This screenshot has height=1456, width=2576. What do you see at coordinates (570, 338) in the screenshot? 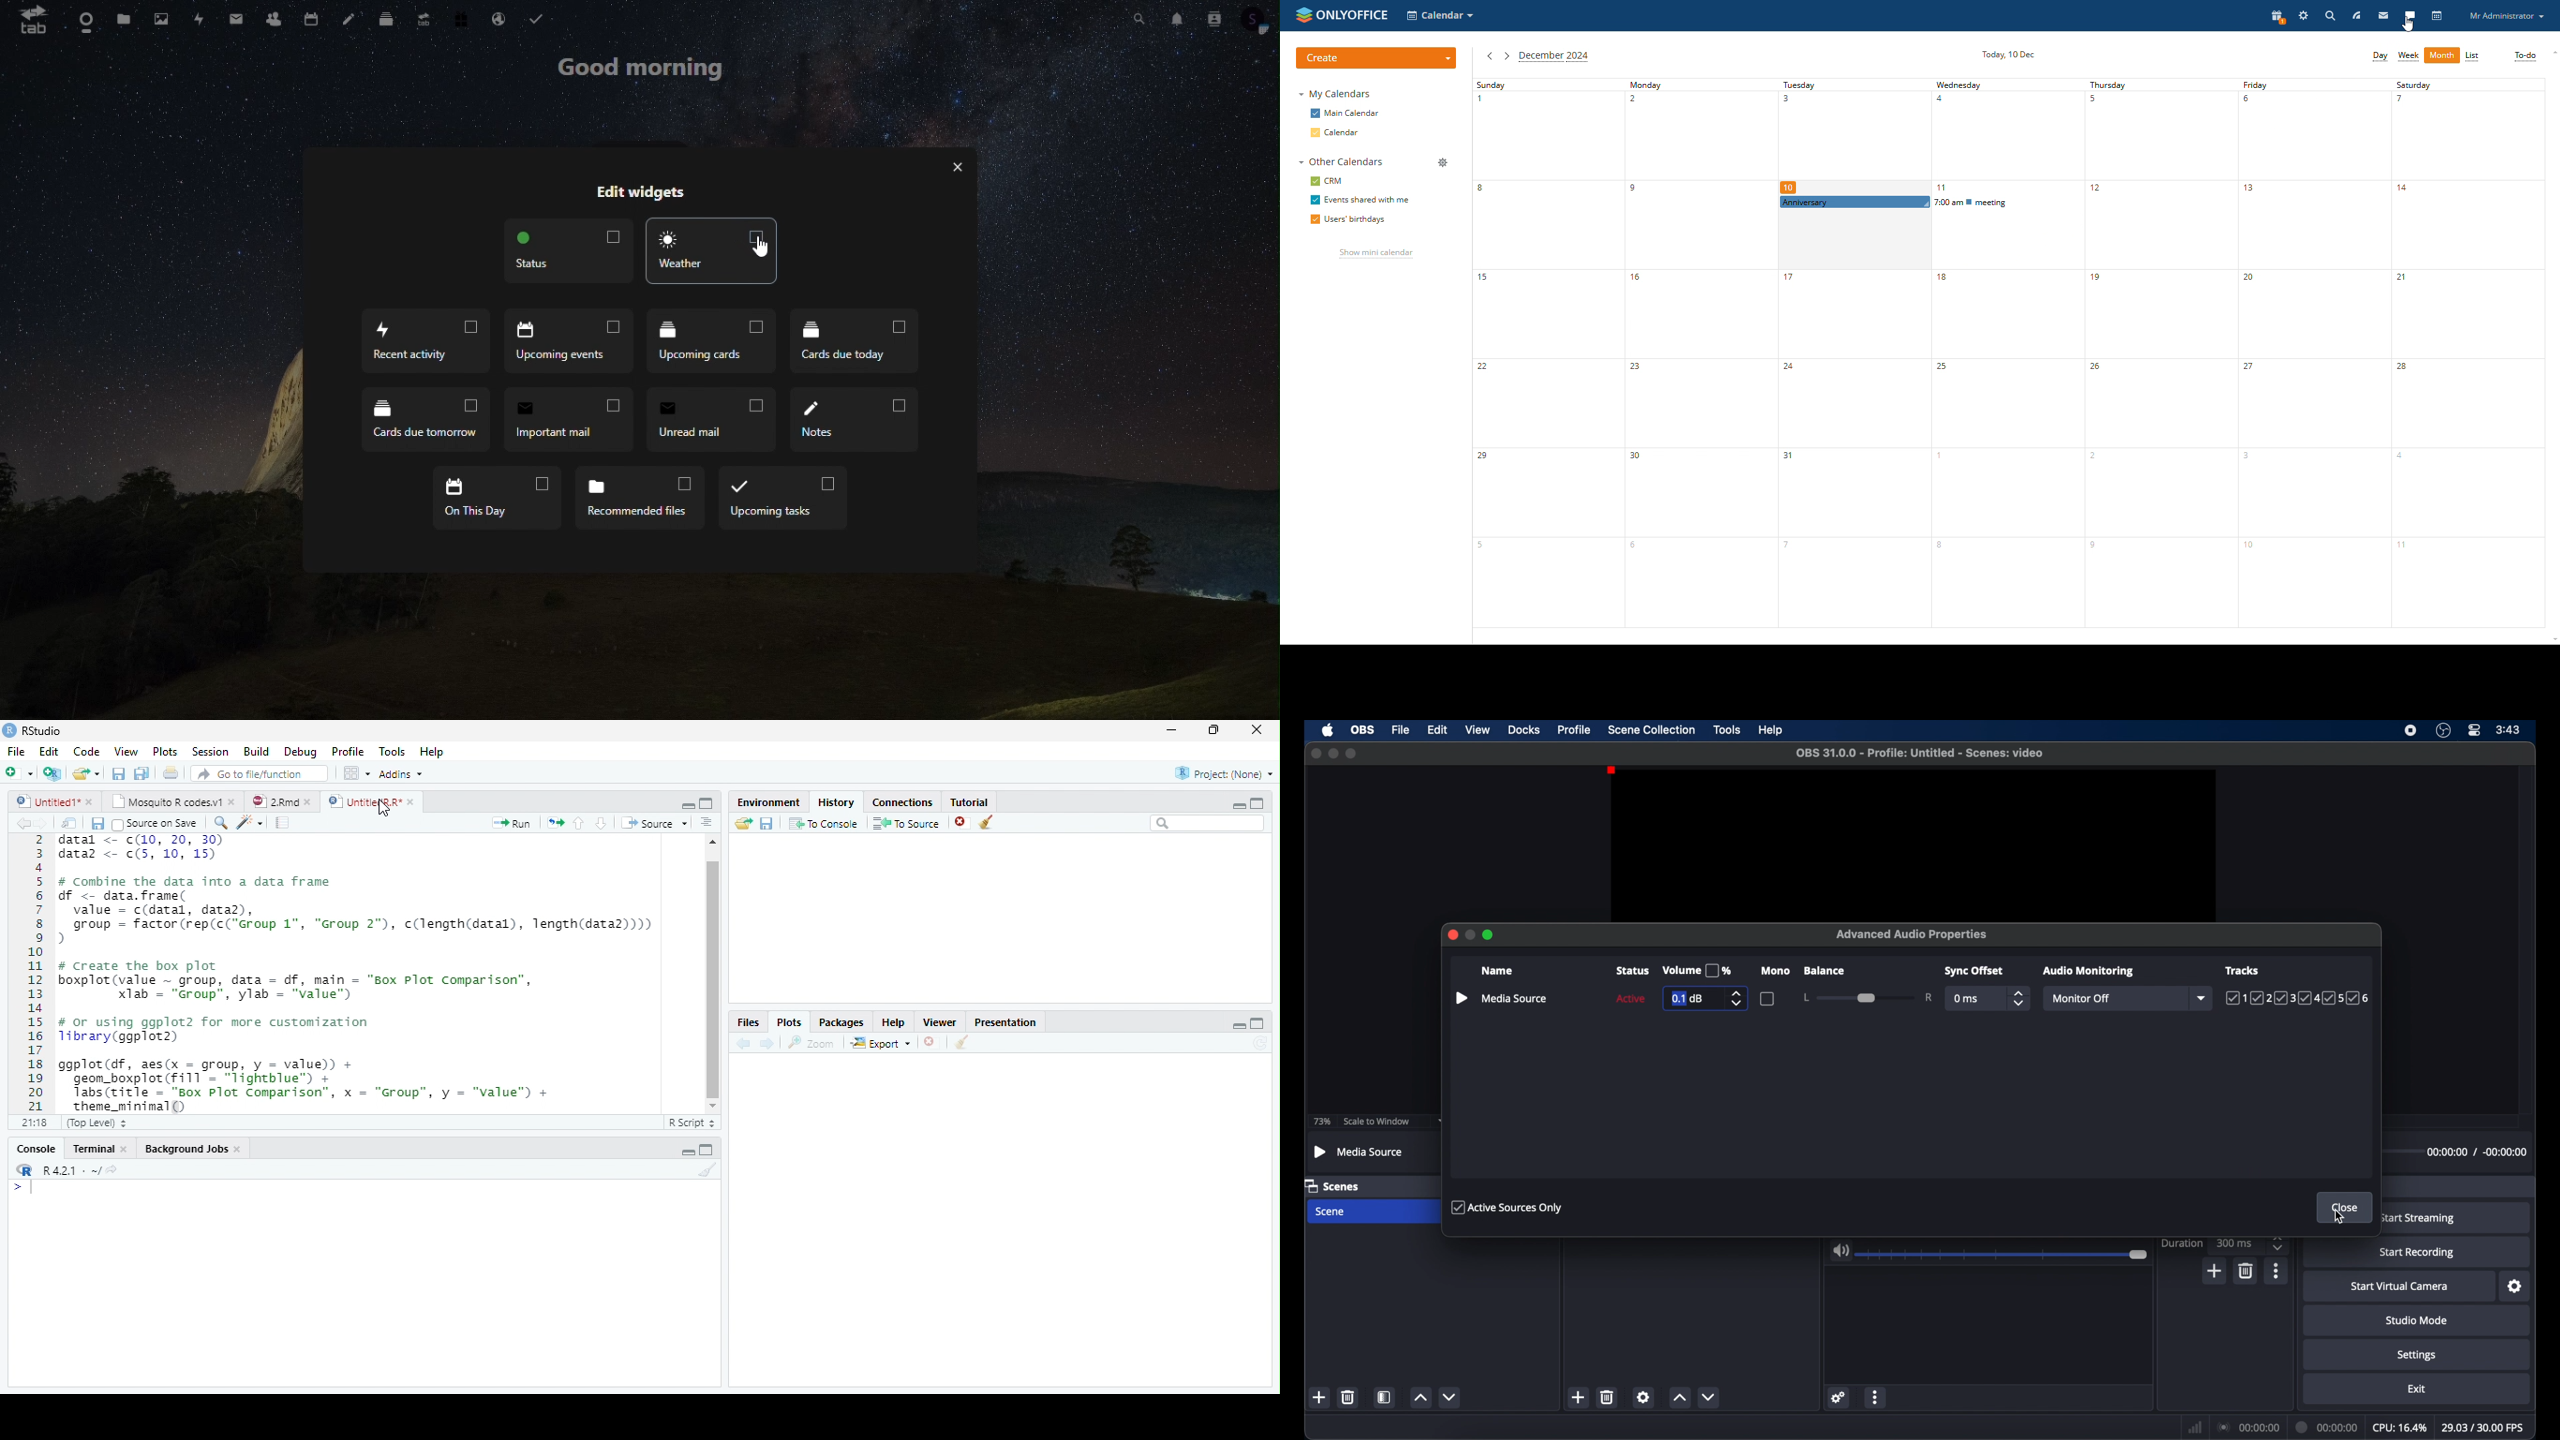
I see `upcoming events` at bounding box center [570, 338].